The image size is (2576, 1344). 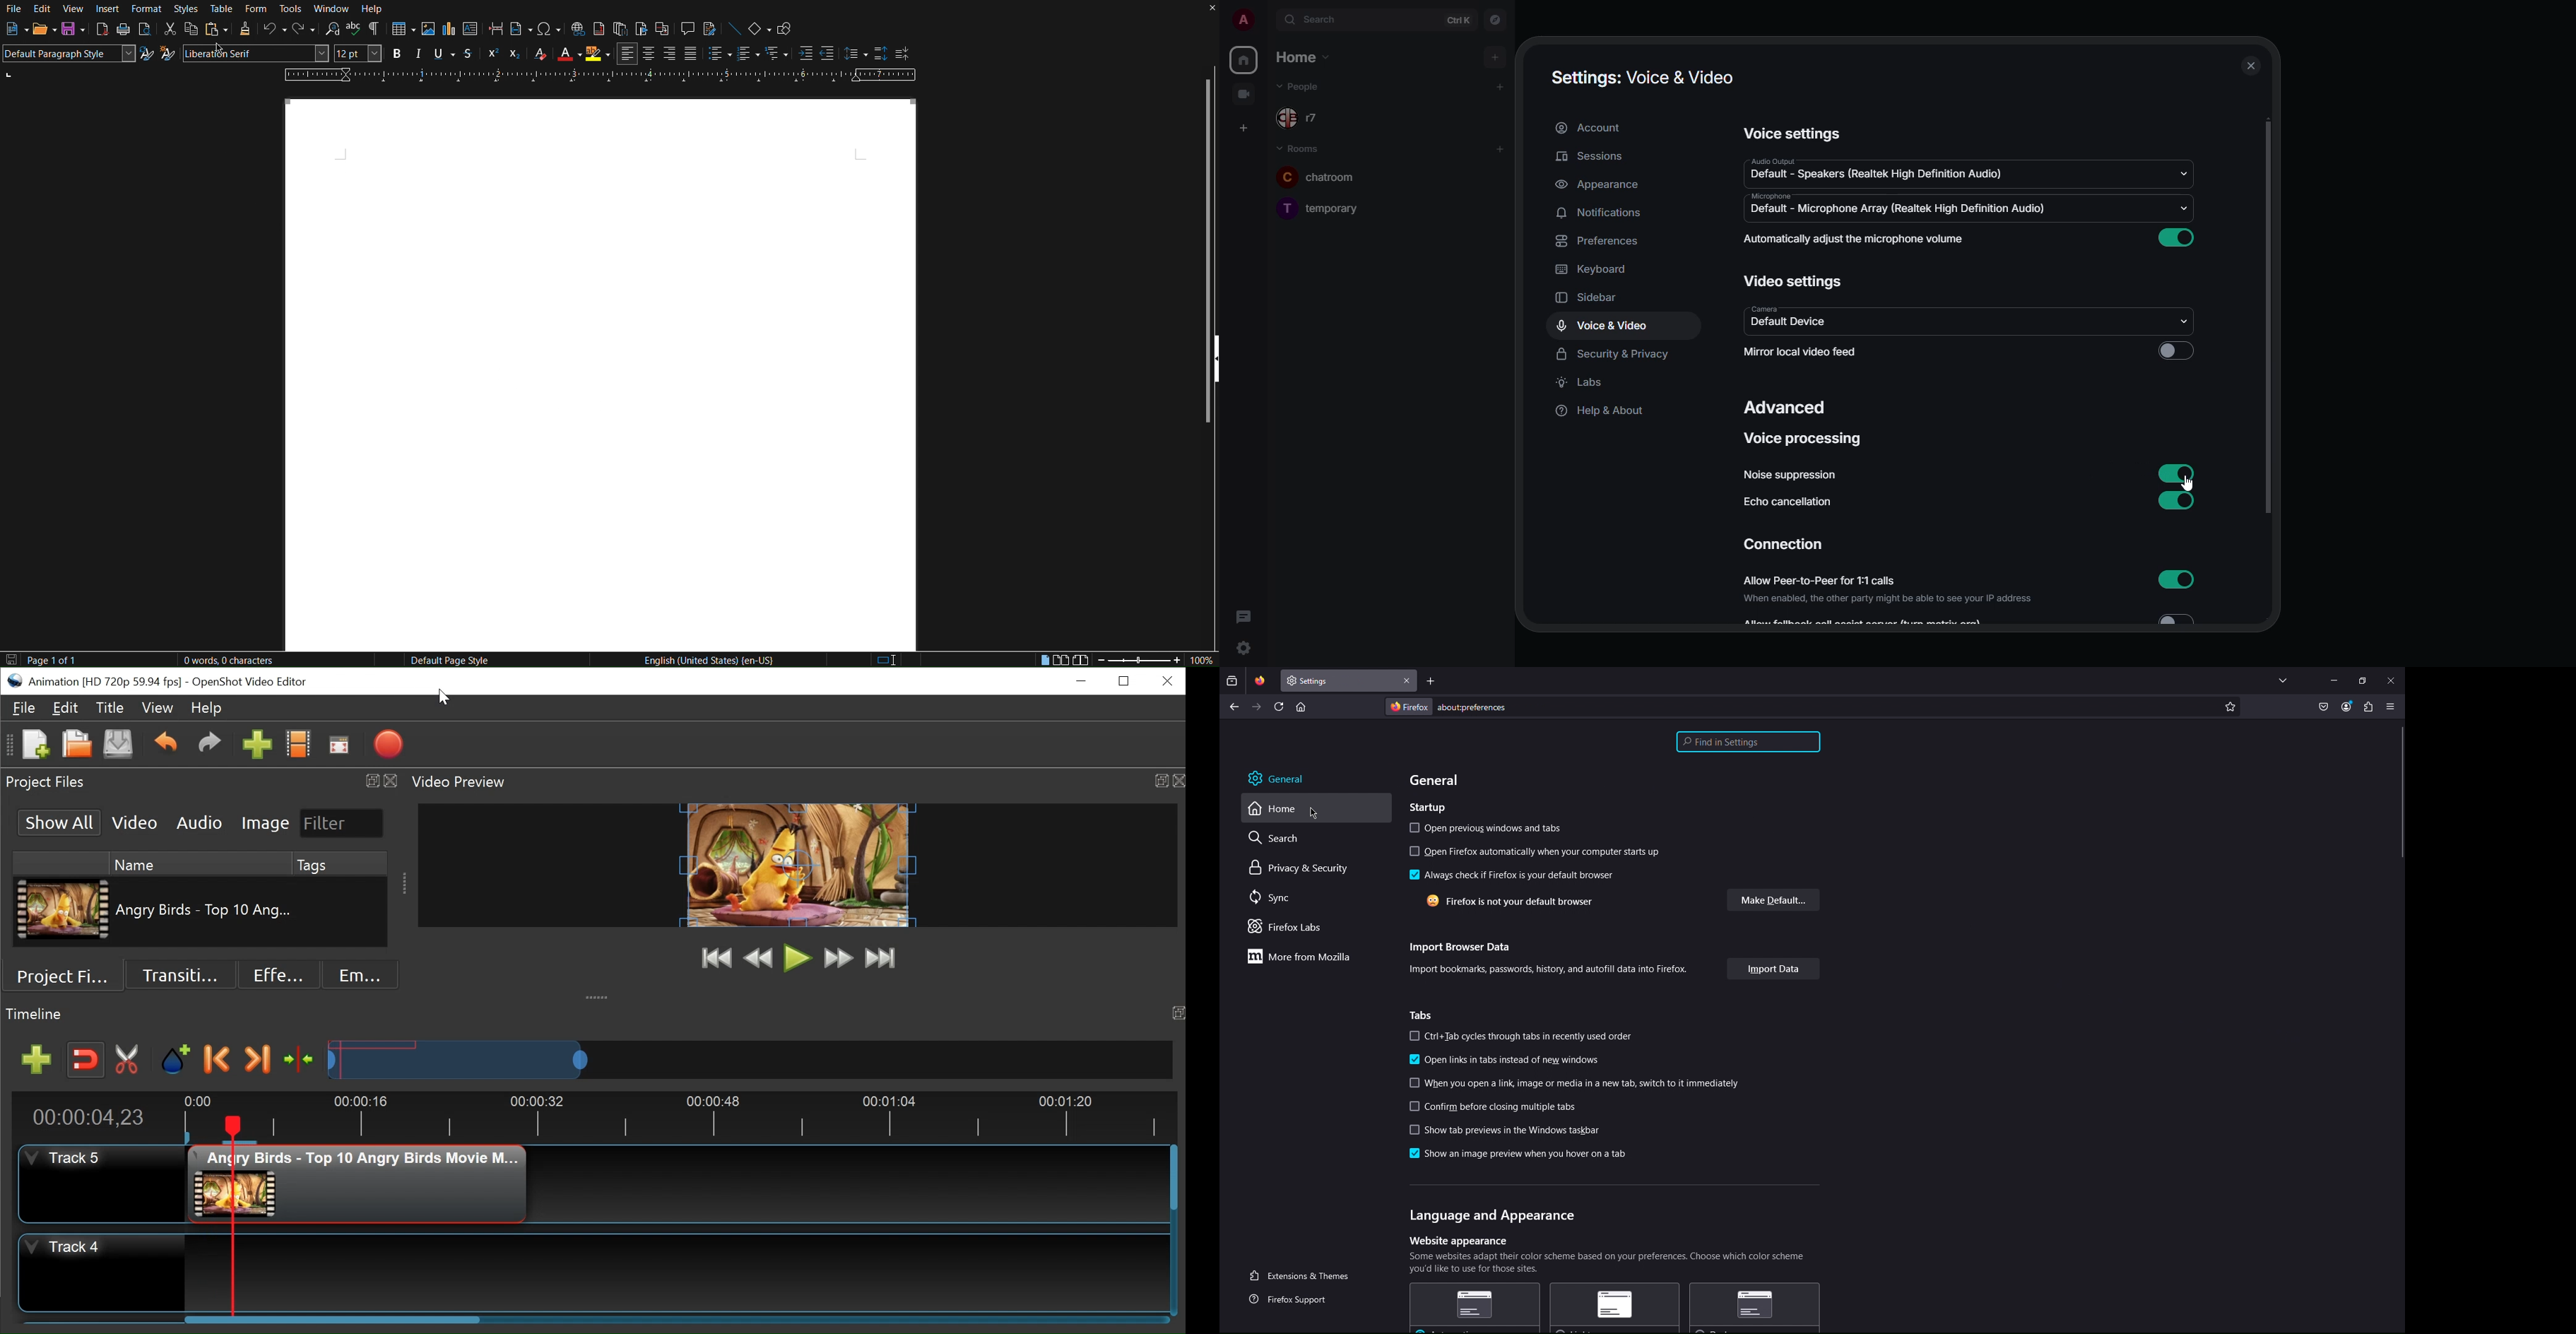 What do you see at coordinates (1774, 969) in the screenshot?
I see `Import Data` at bounding box center [1774, 969].